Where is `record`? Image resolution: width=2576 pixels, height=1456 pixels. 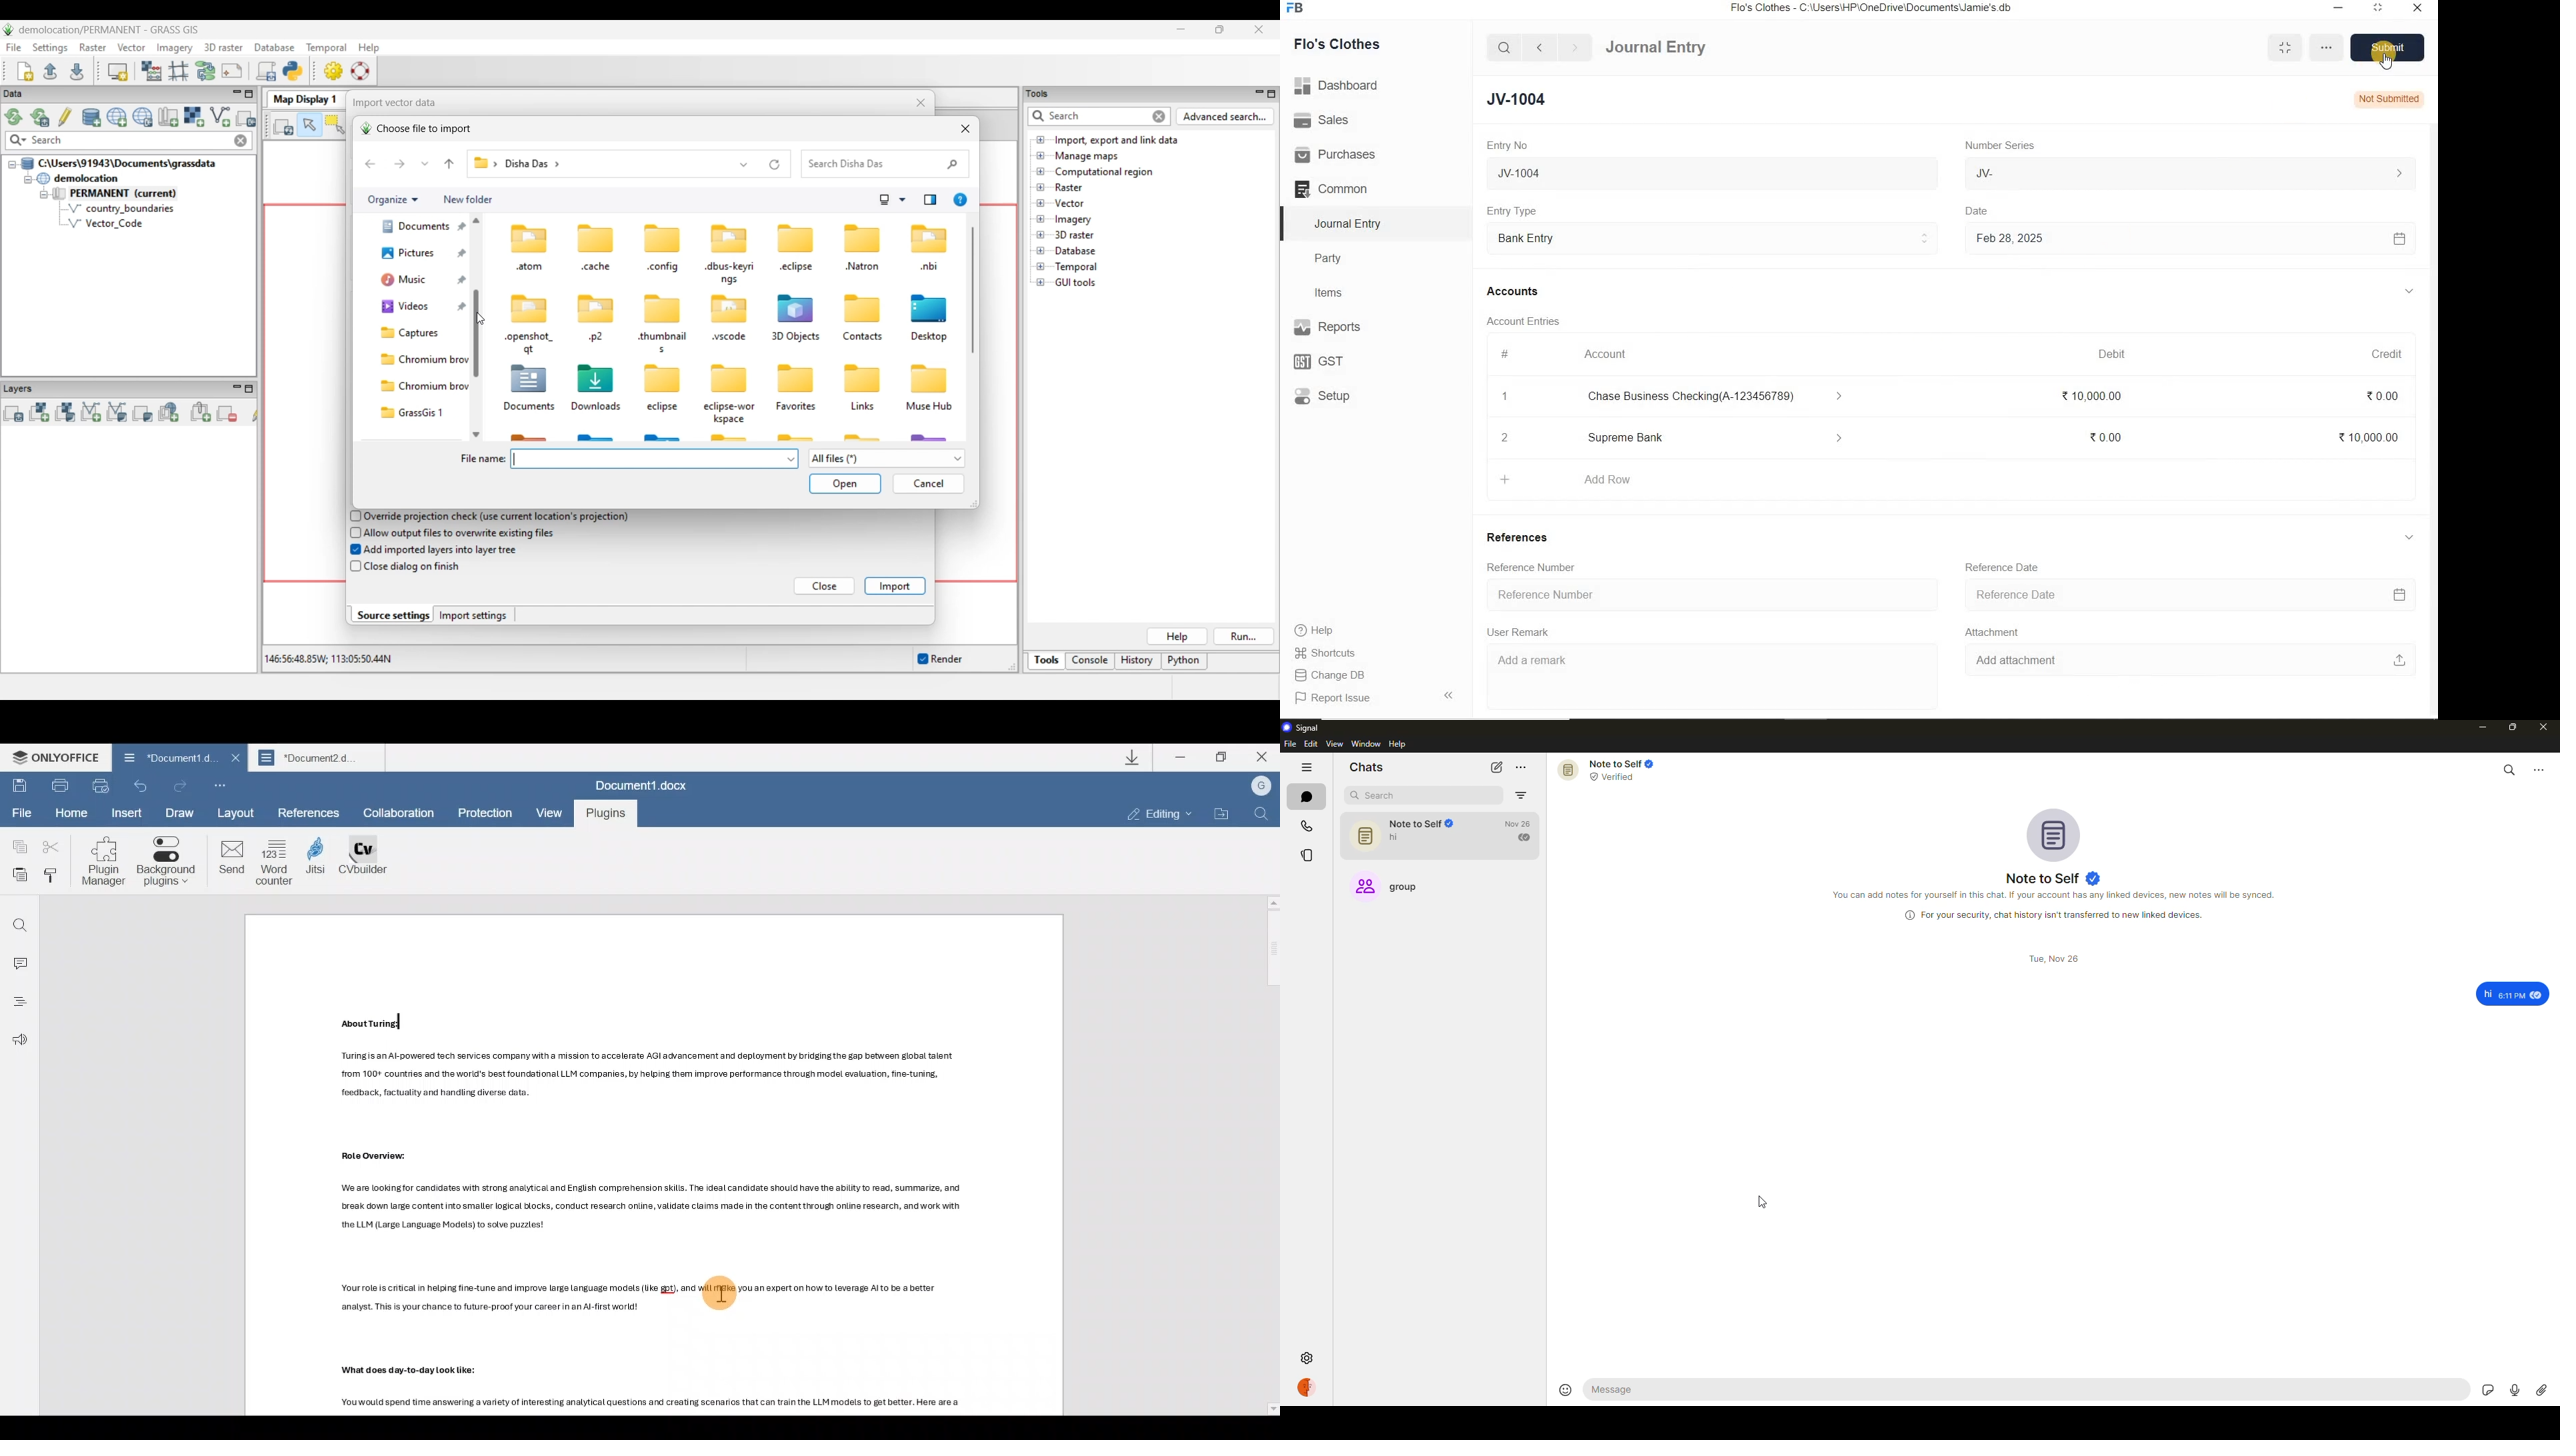 record is located at coordinates (2513, 1388).